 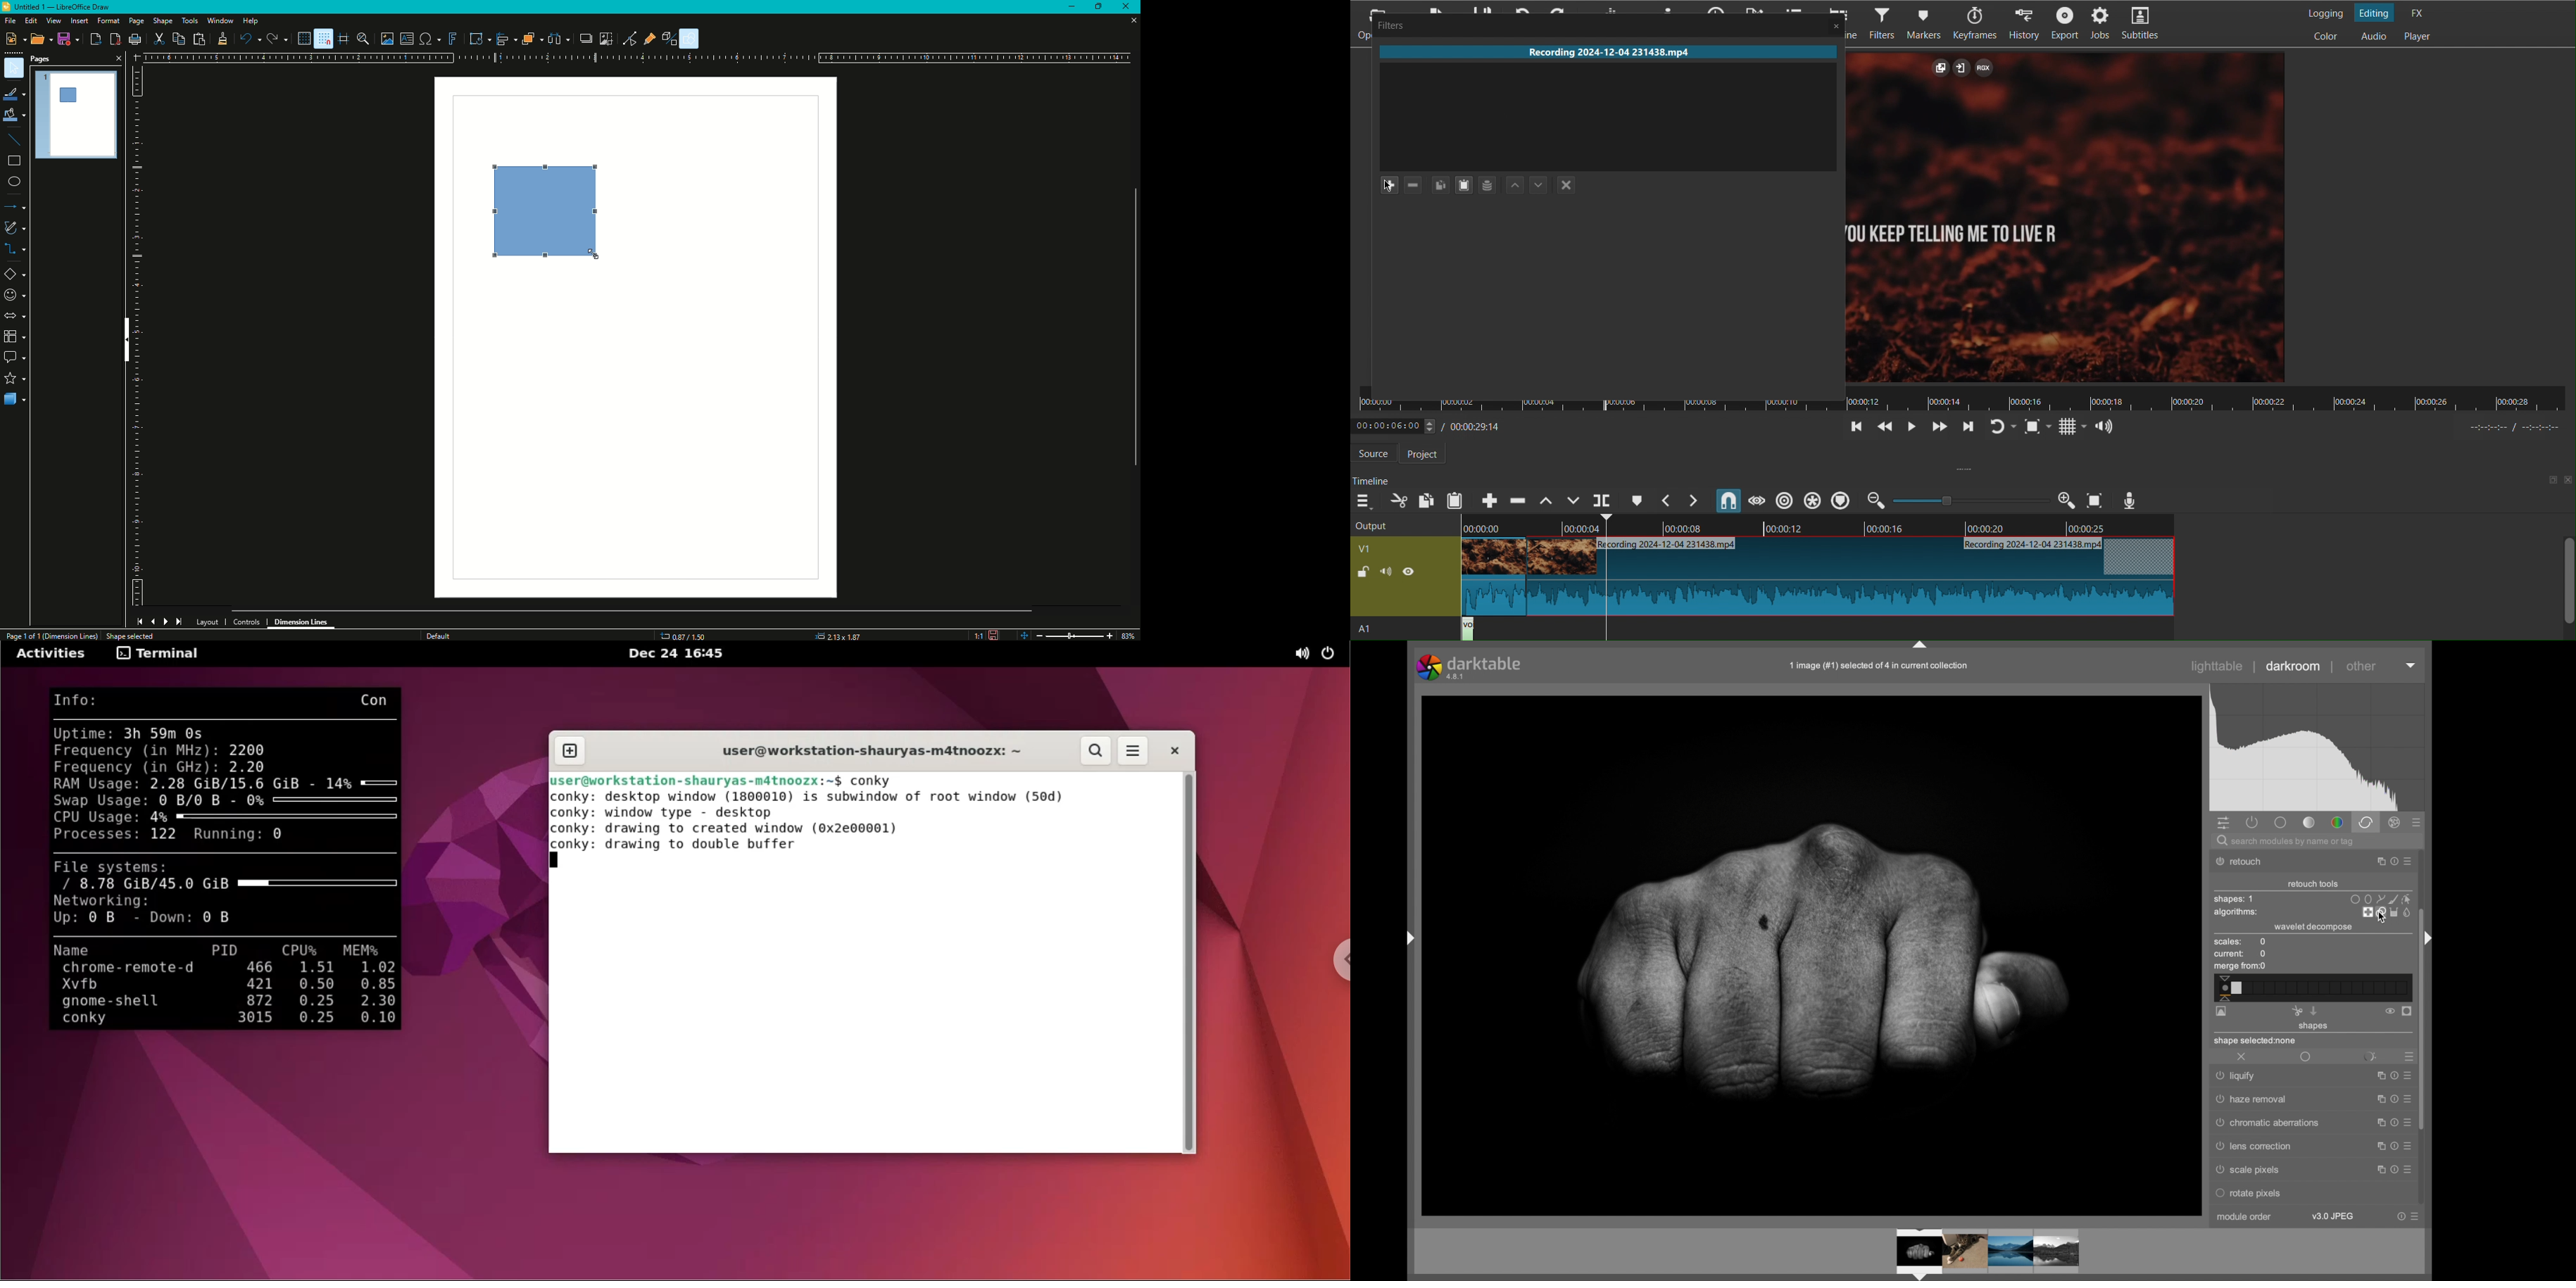 I want to click on other, so click(x=2362, y=666).